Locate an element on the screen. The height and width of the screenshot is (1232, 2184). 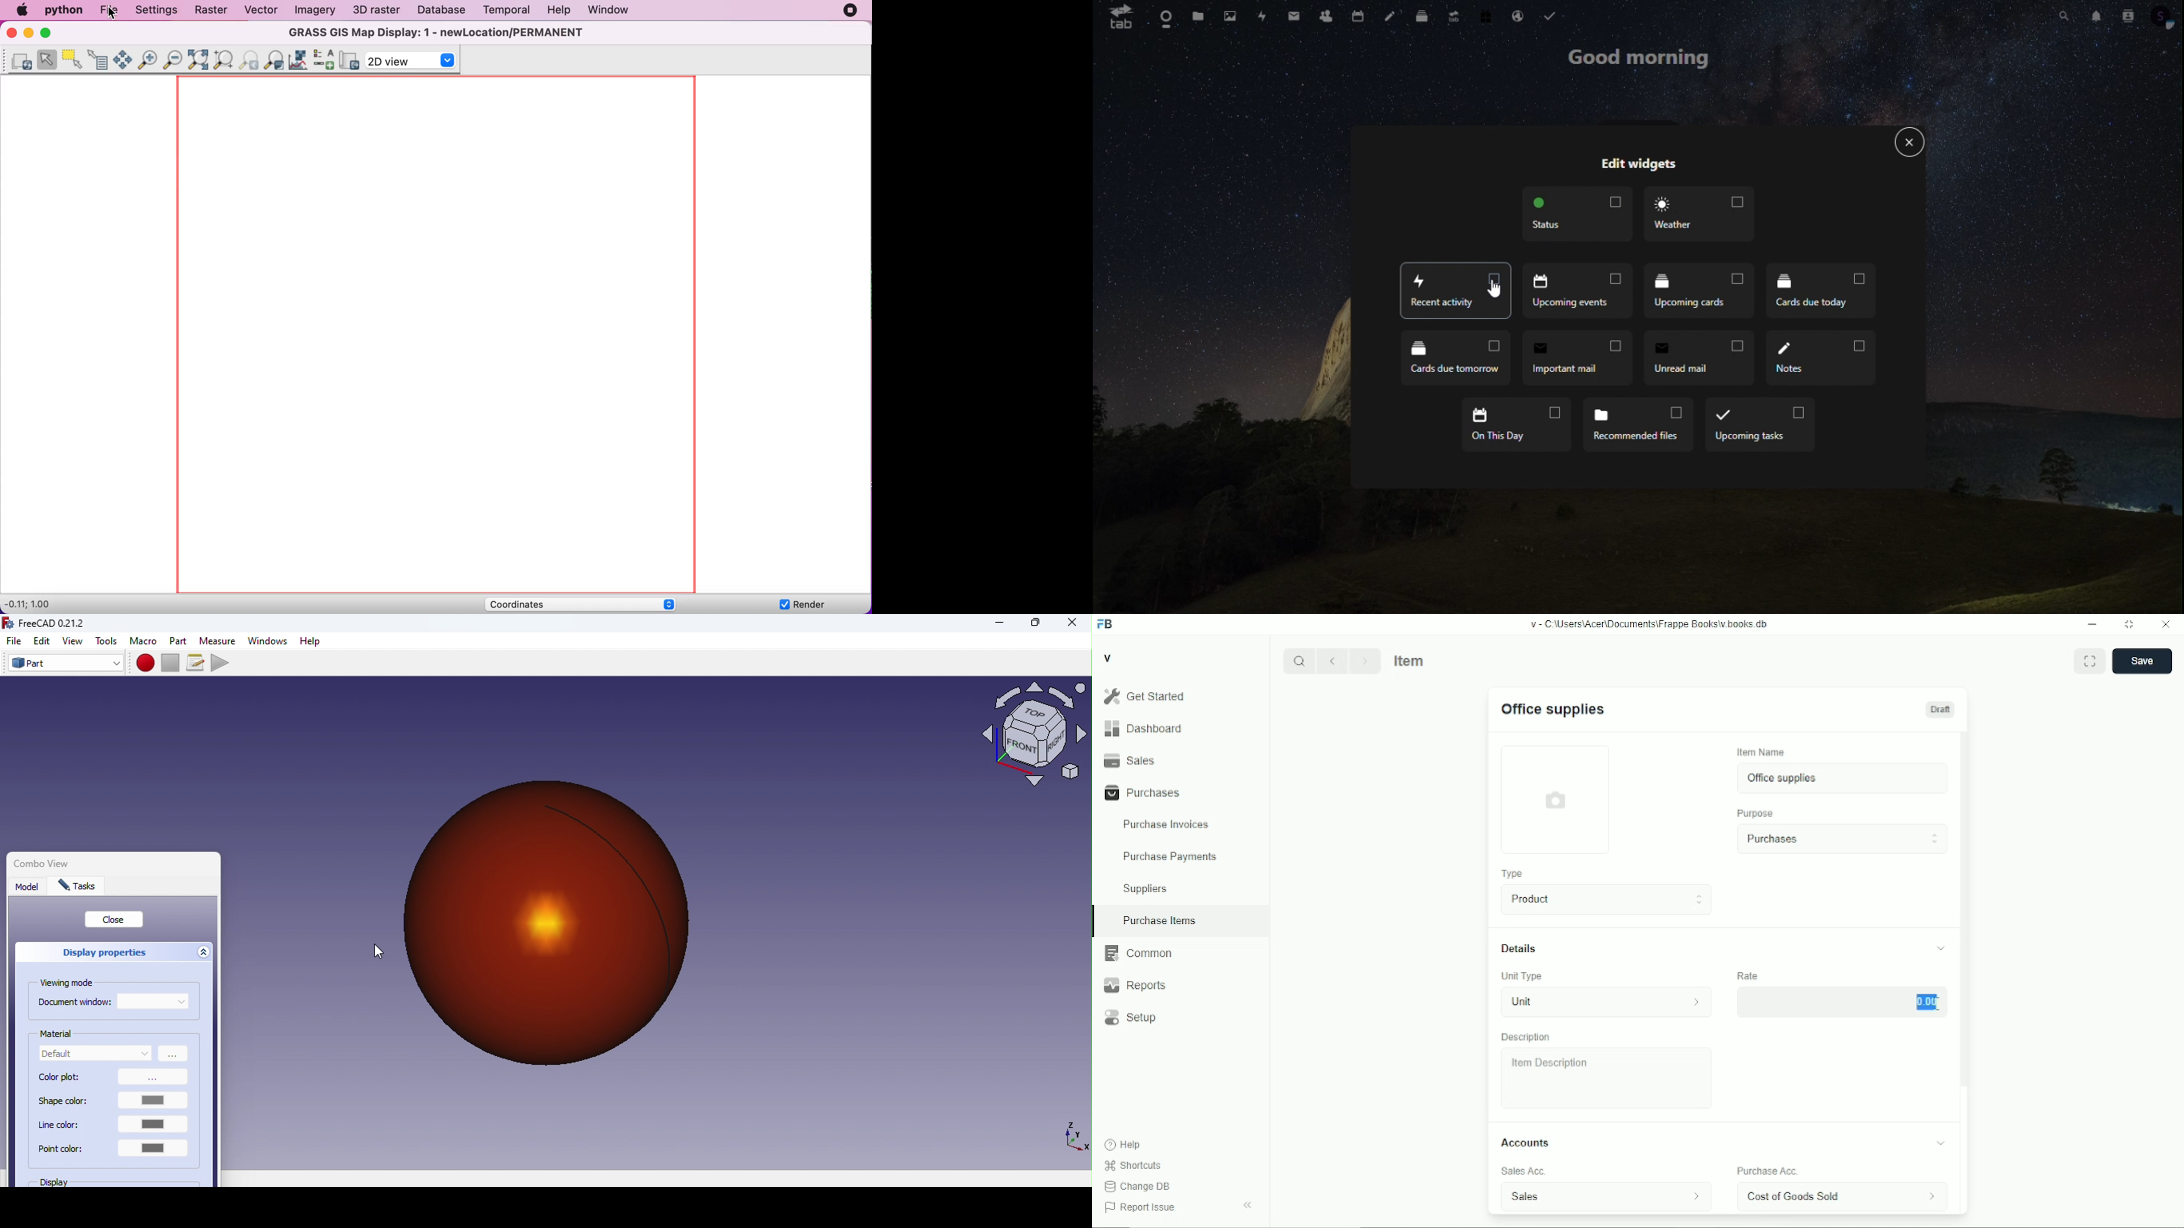
change DB is located at coordinates (1137, 1186).